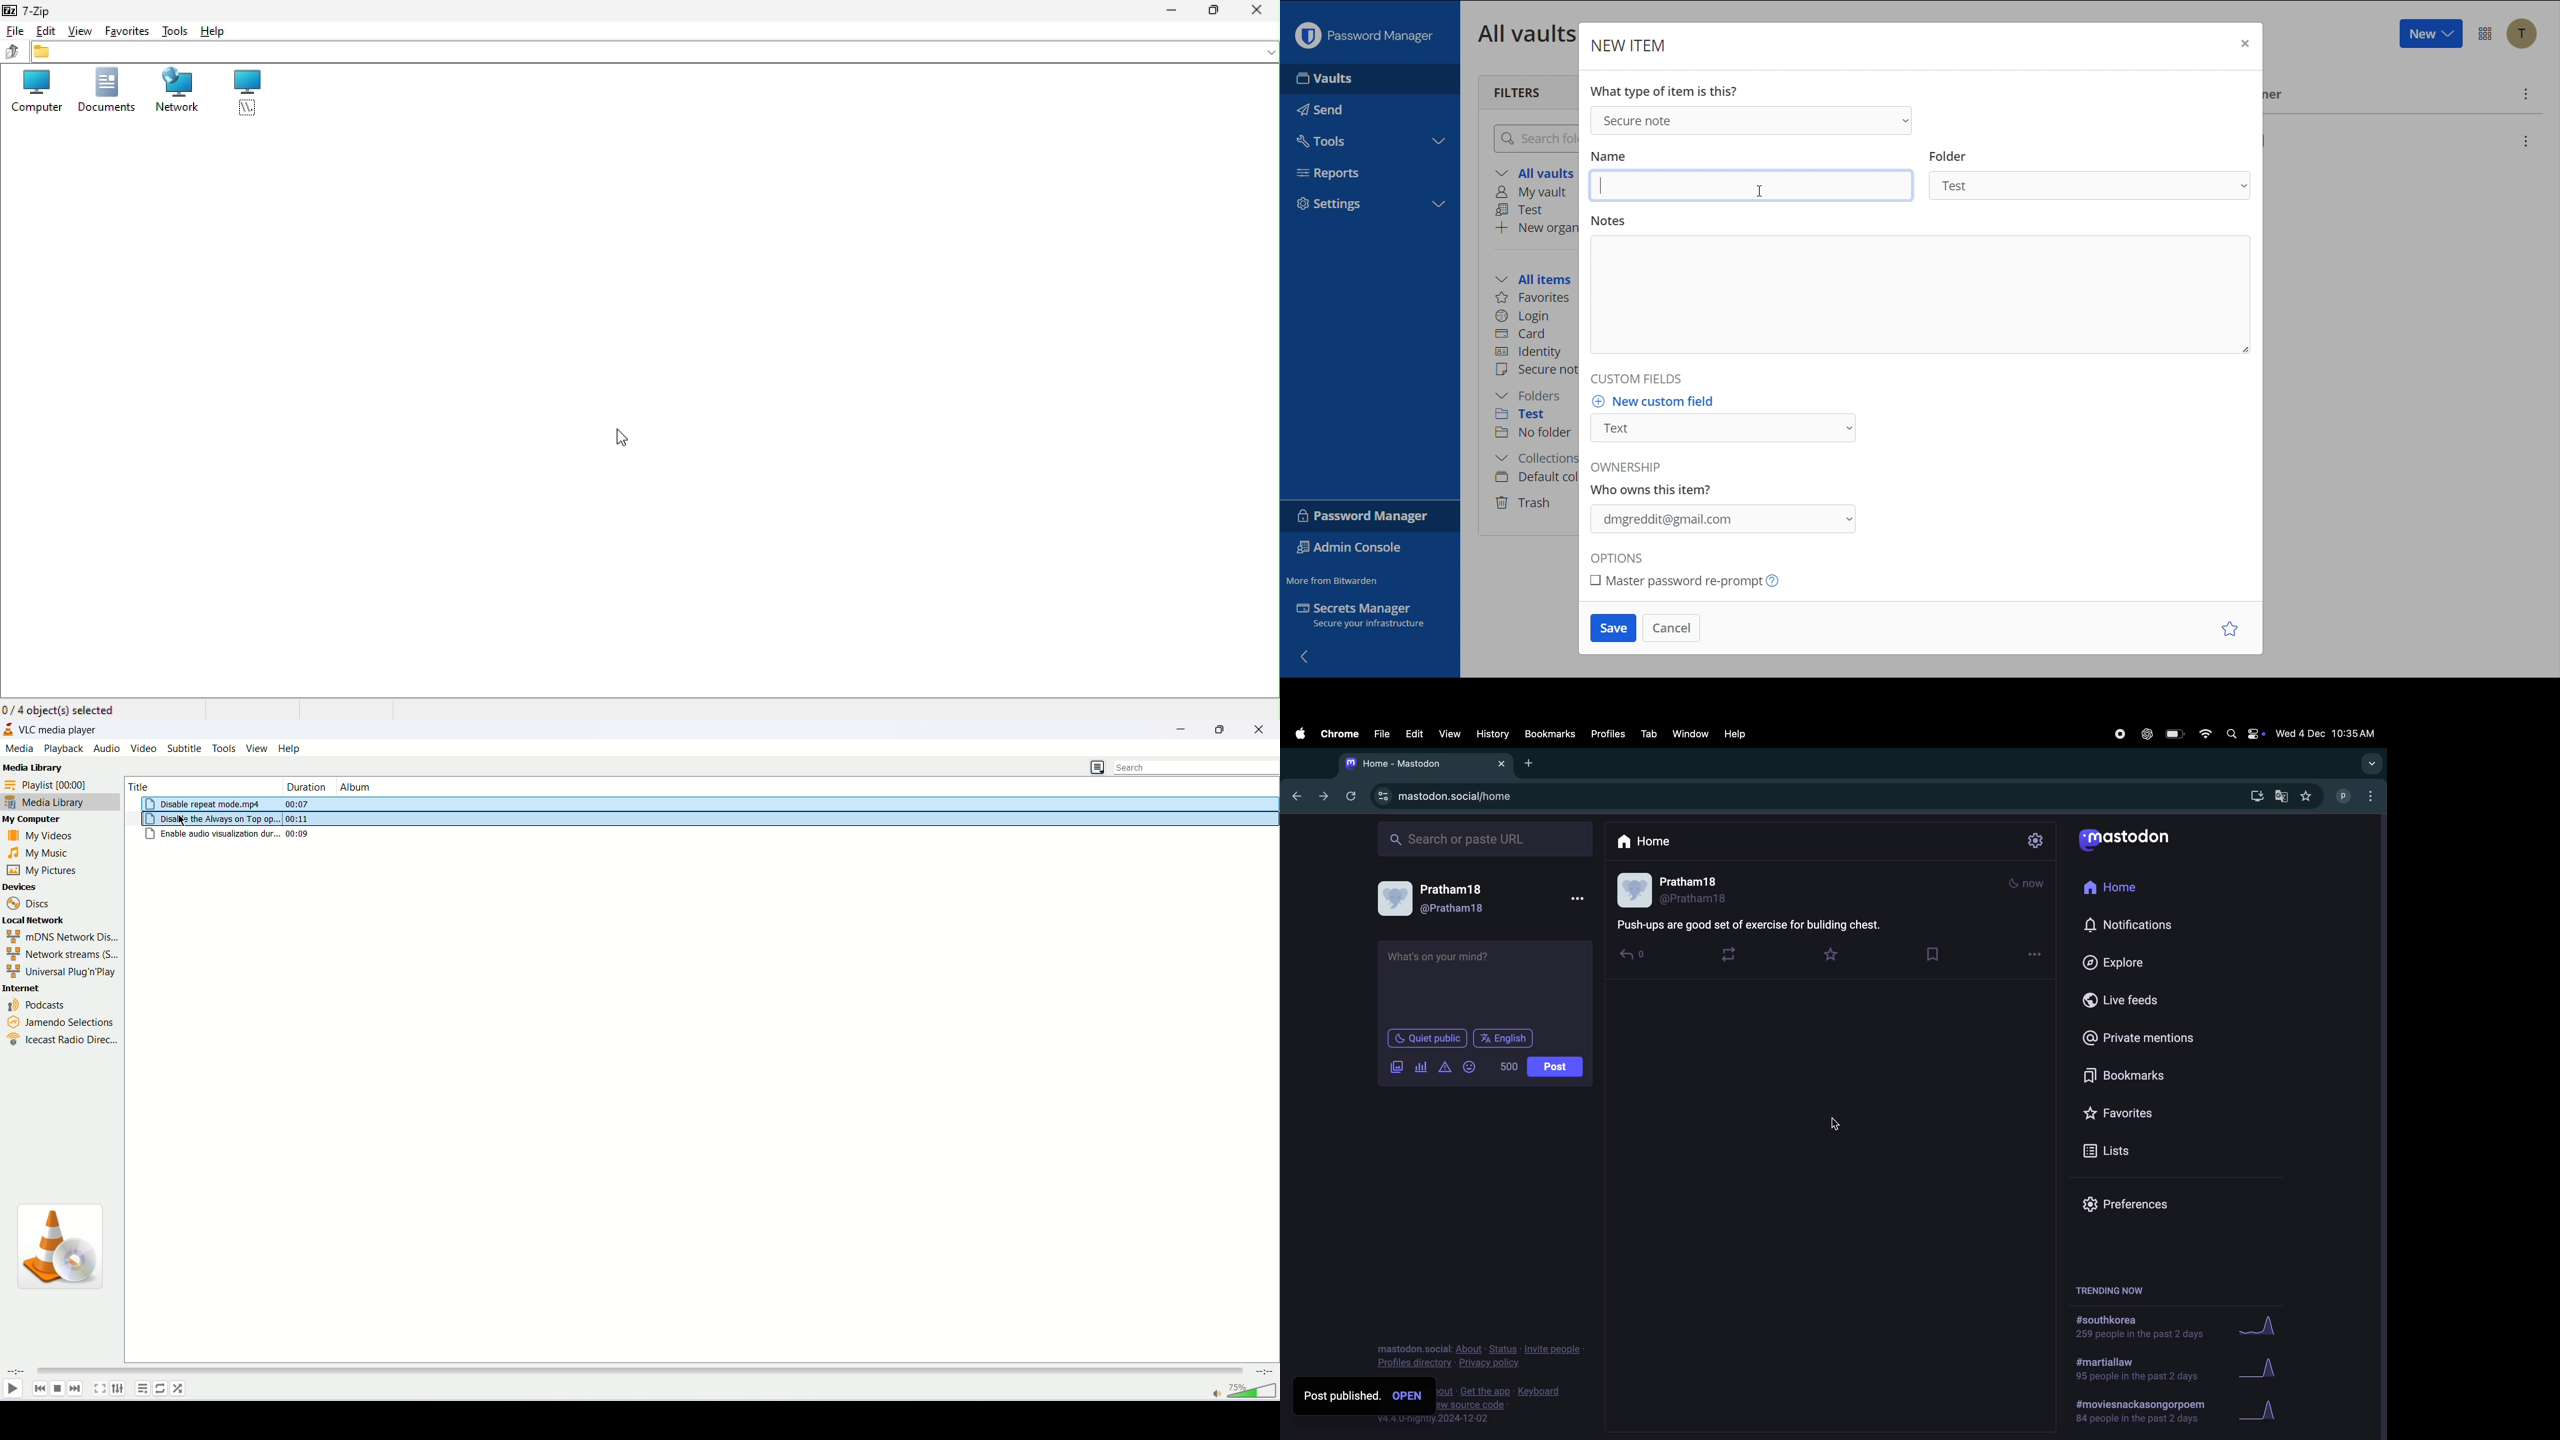 The image size is (2576, 1456). I want to click on Bookmarks, so click(1549, 734).